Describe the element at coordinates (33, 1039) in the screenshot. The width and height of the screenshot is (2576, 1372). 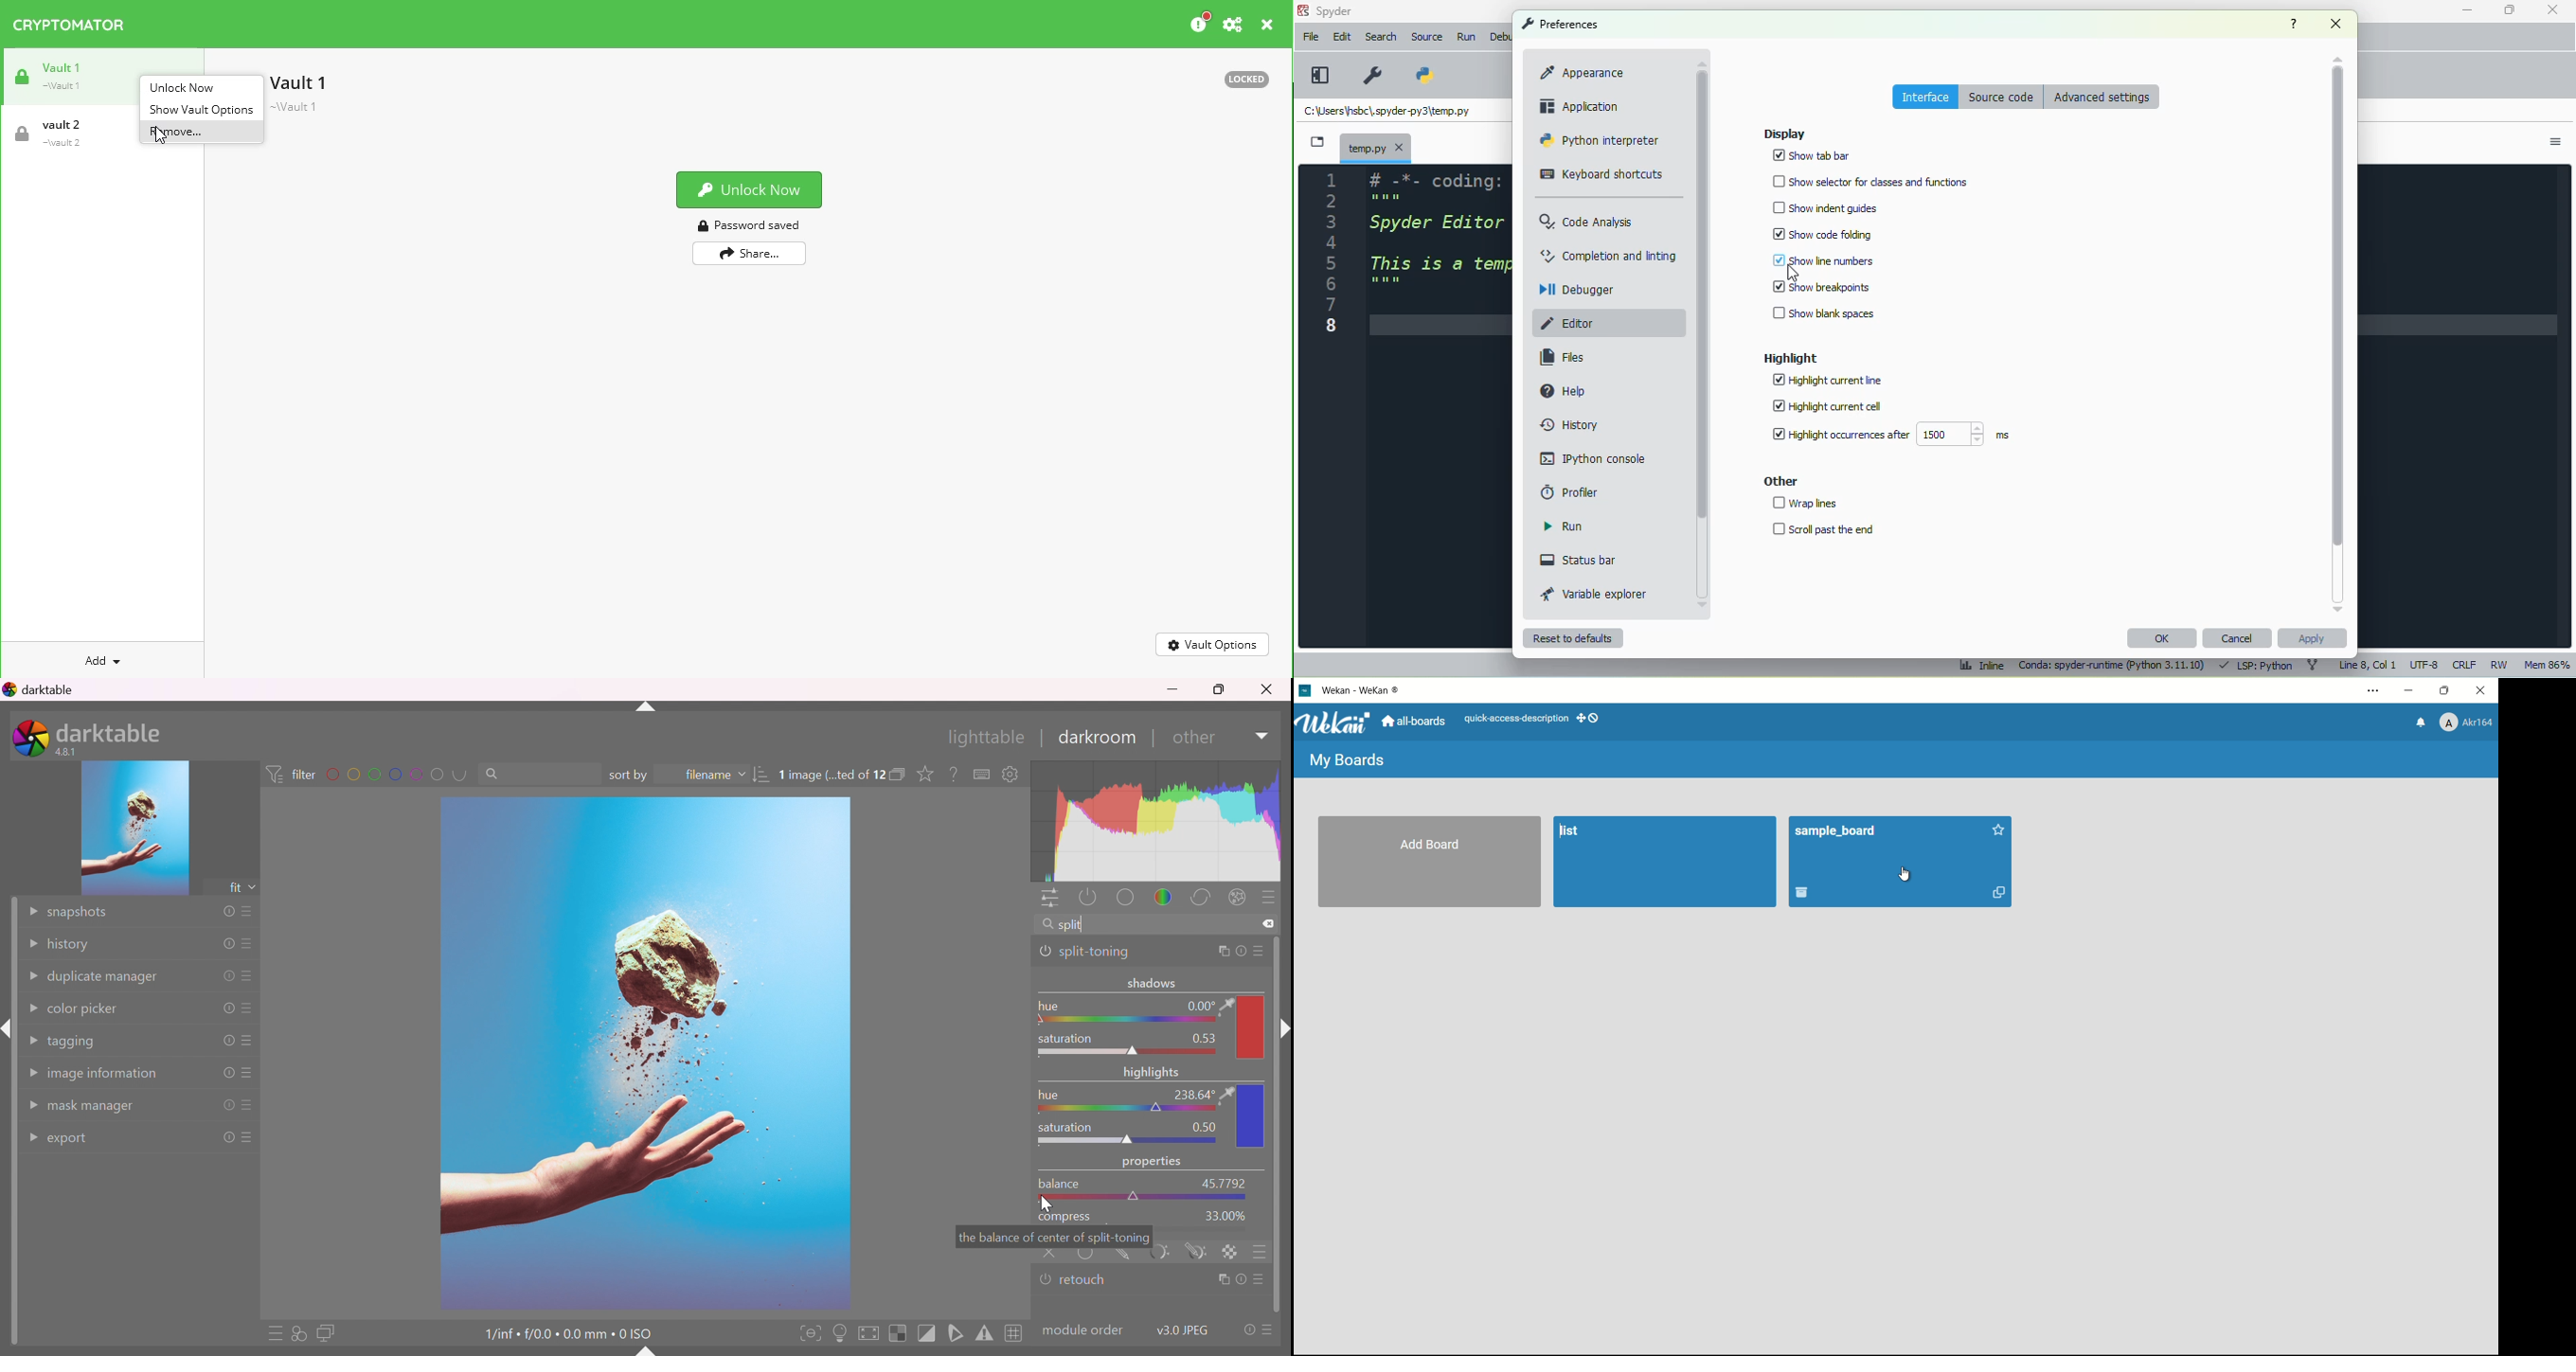
I see `Drop Down` at that location.